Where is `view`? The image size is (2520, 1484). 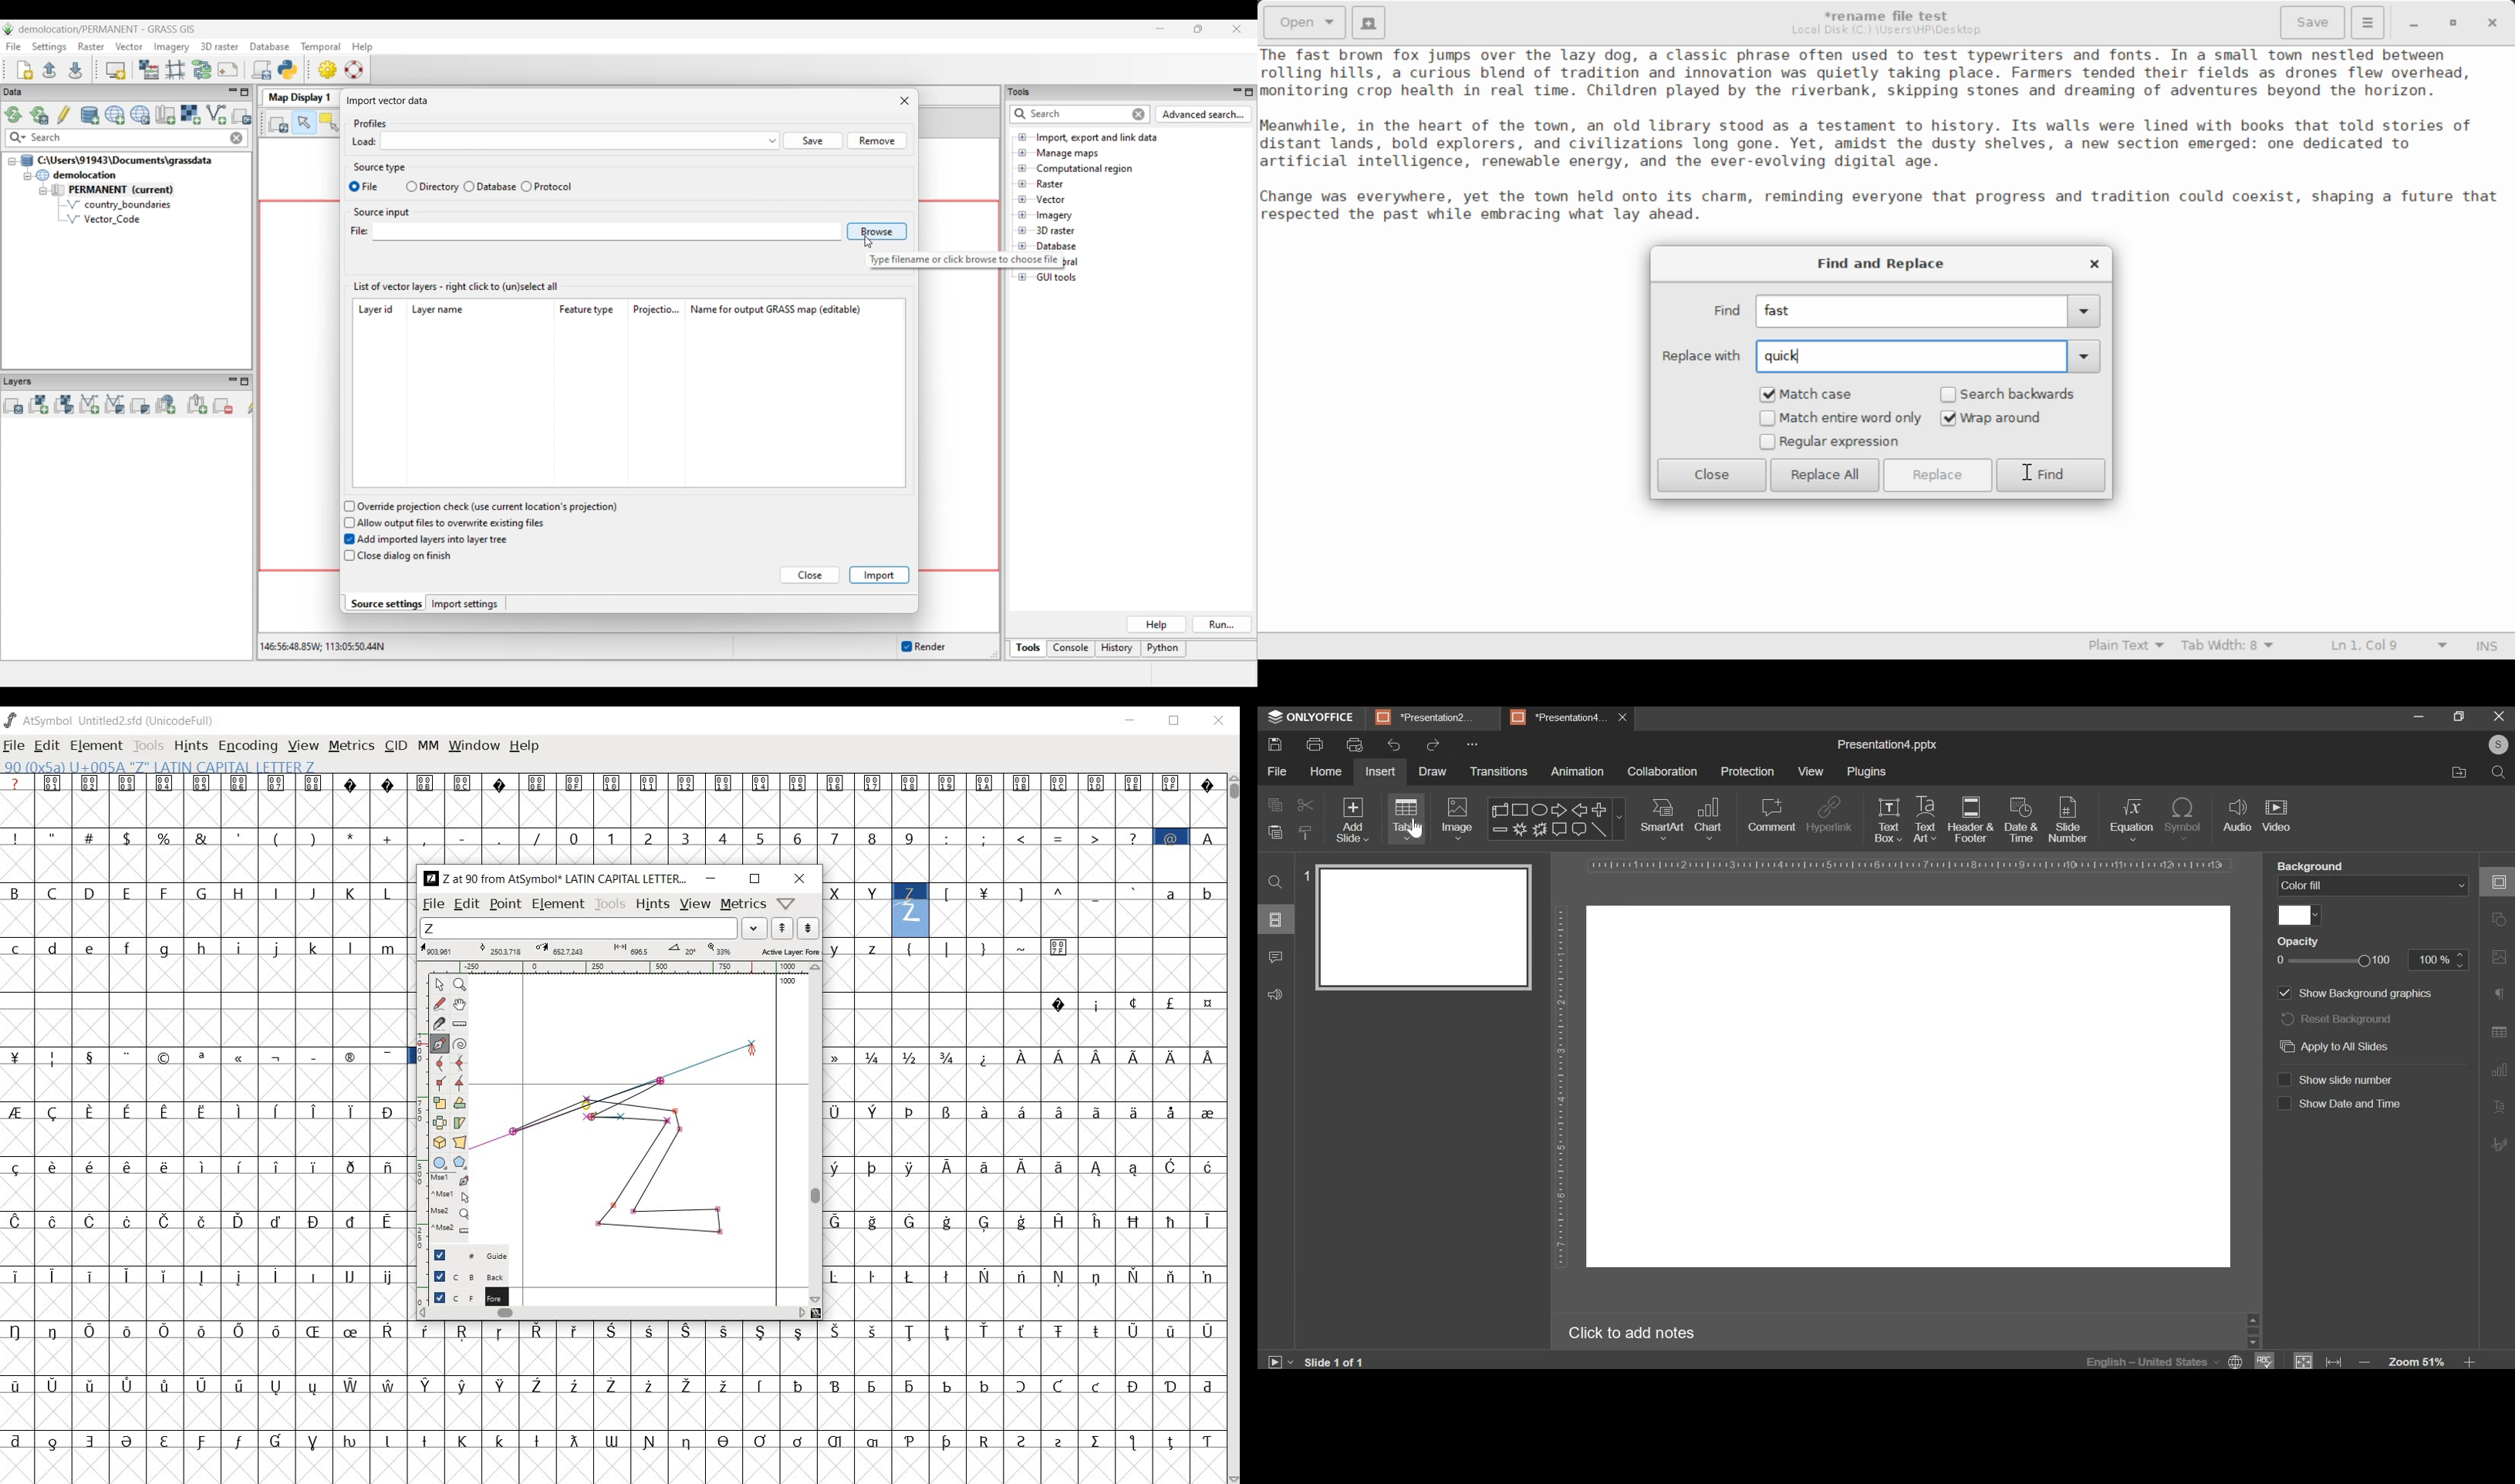
view is located at coordinates (304, 745).